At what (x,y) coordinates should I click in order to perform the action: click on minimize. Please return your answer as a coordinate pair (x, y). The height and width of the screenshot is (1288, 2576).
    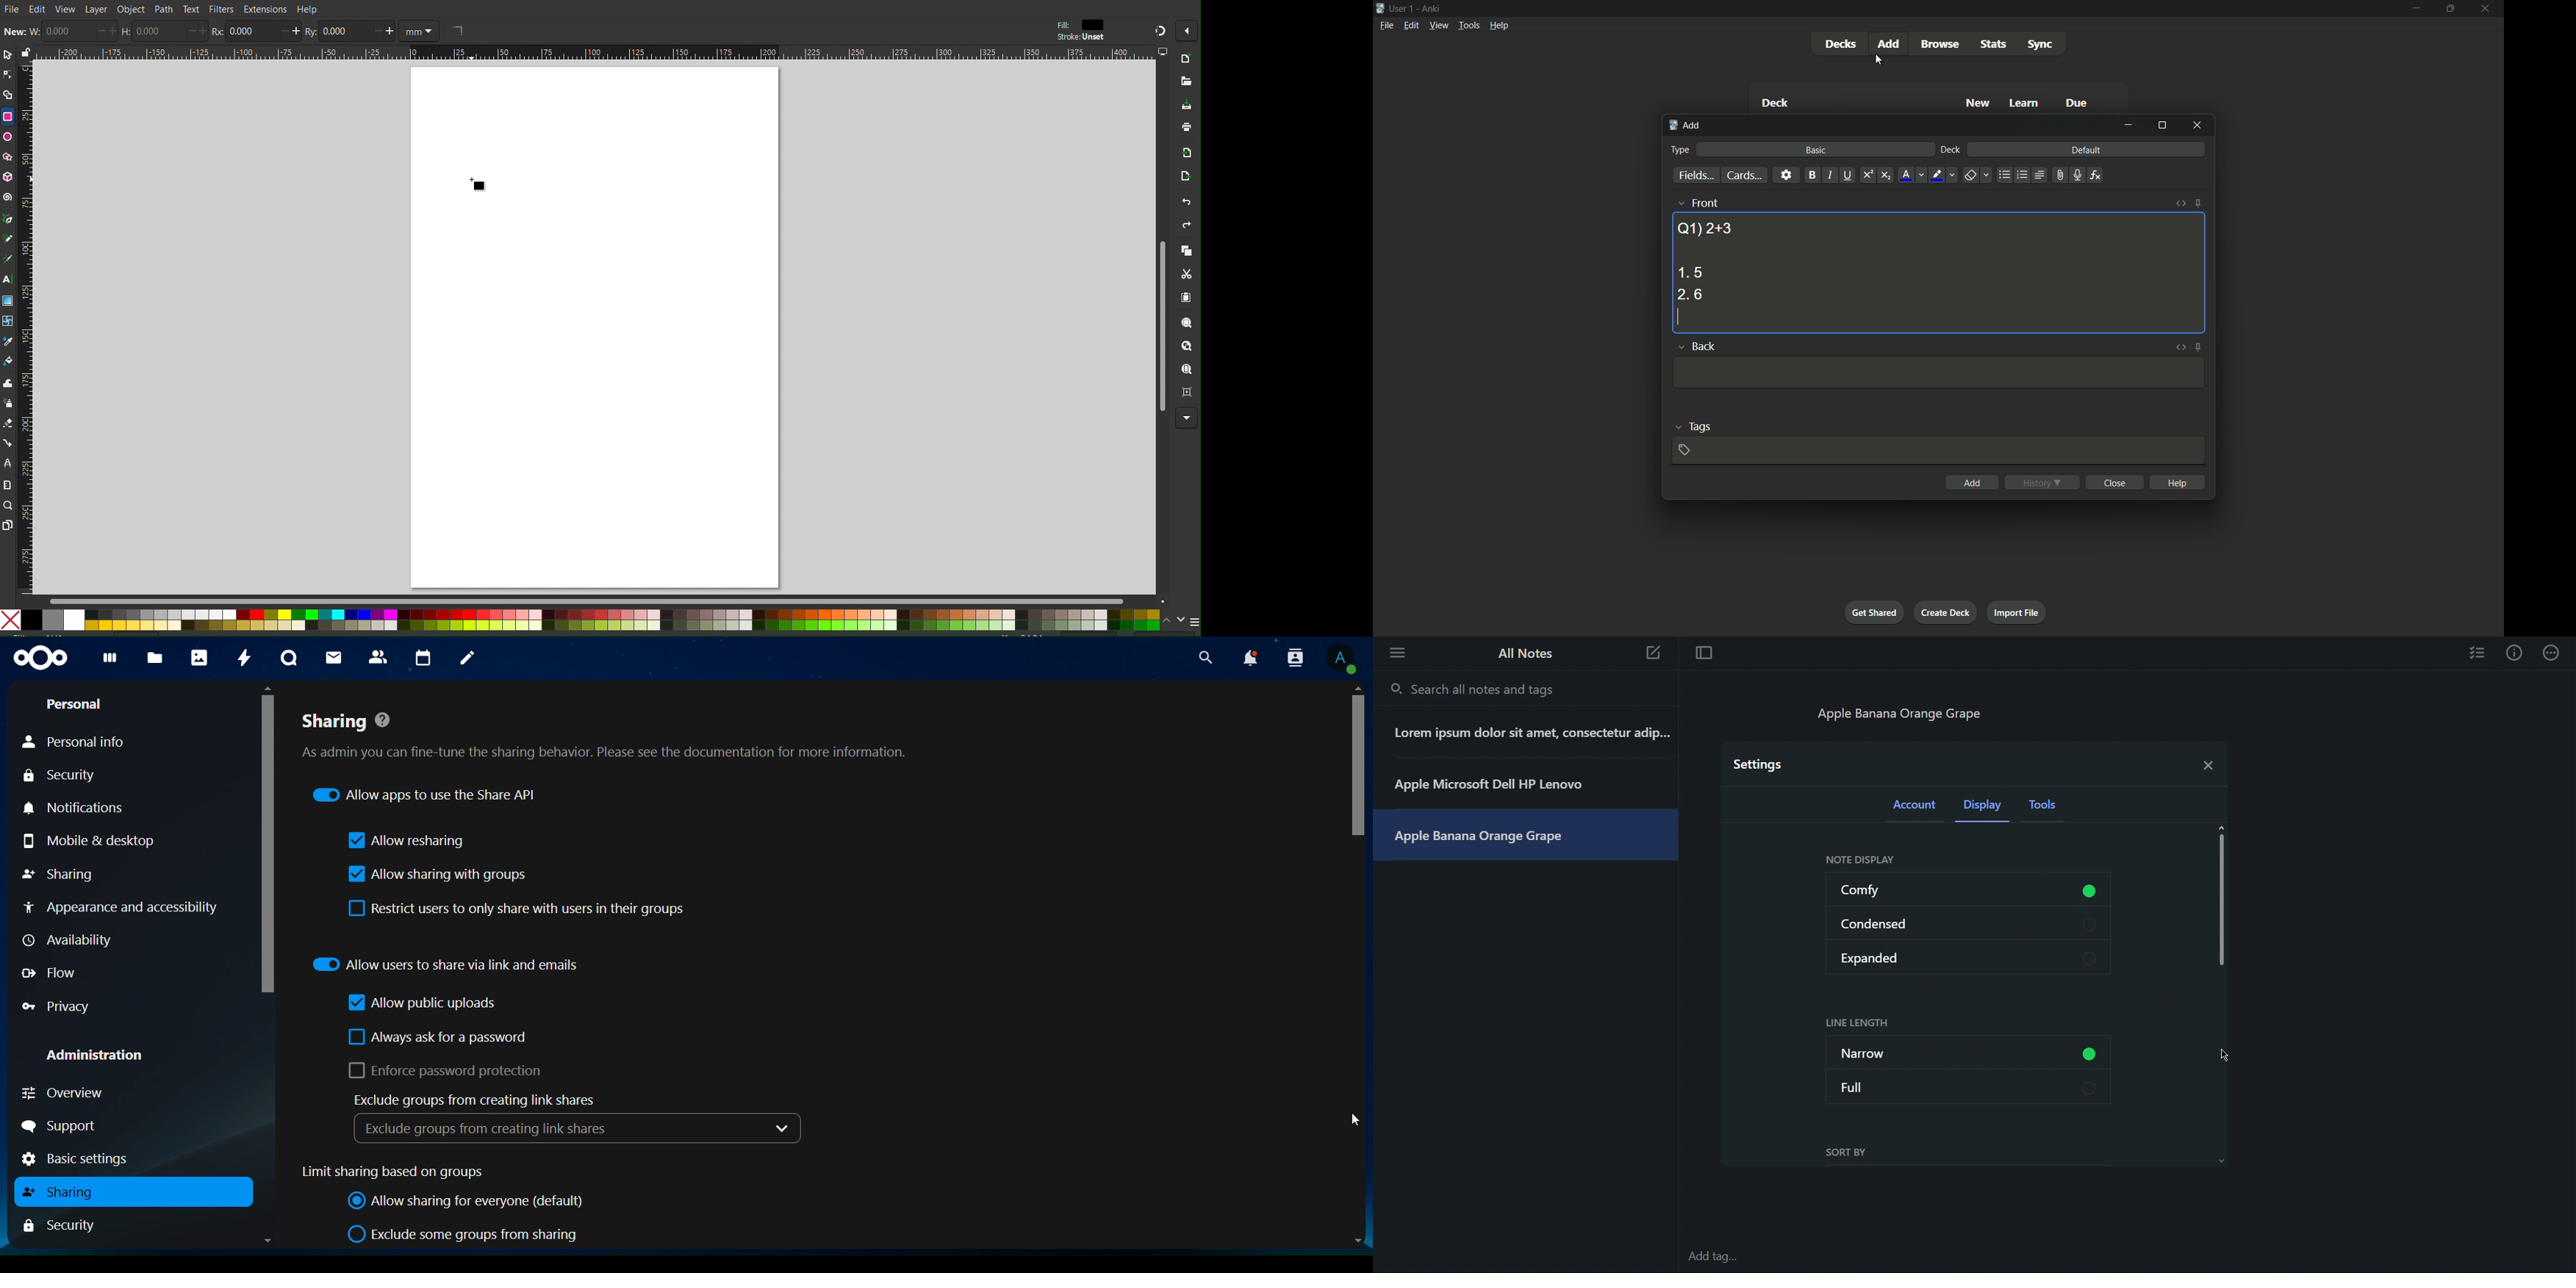
    Looking at the image, I should click on (2415, 8).